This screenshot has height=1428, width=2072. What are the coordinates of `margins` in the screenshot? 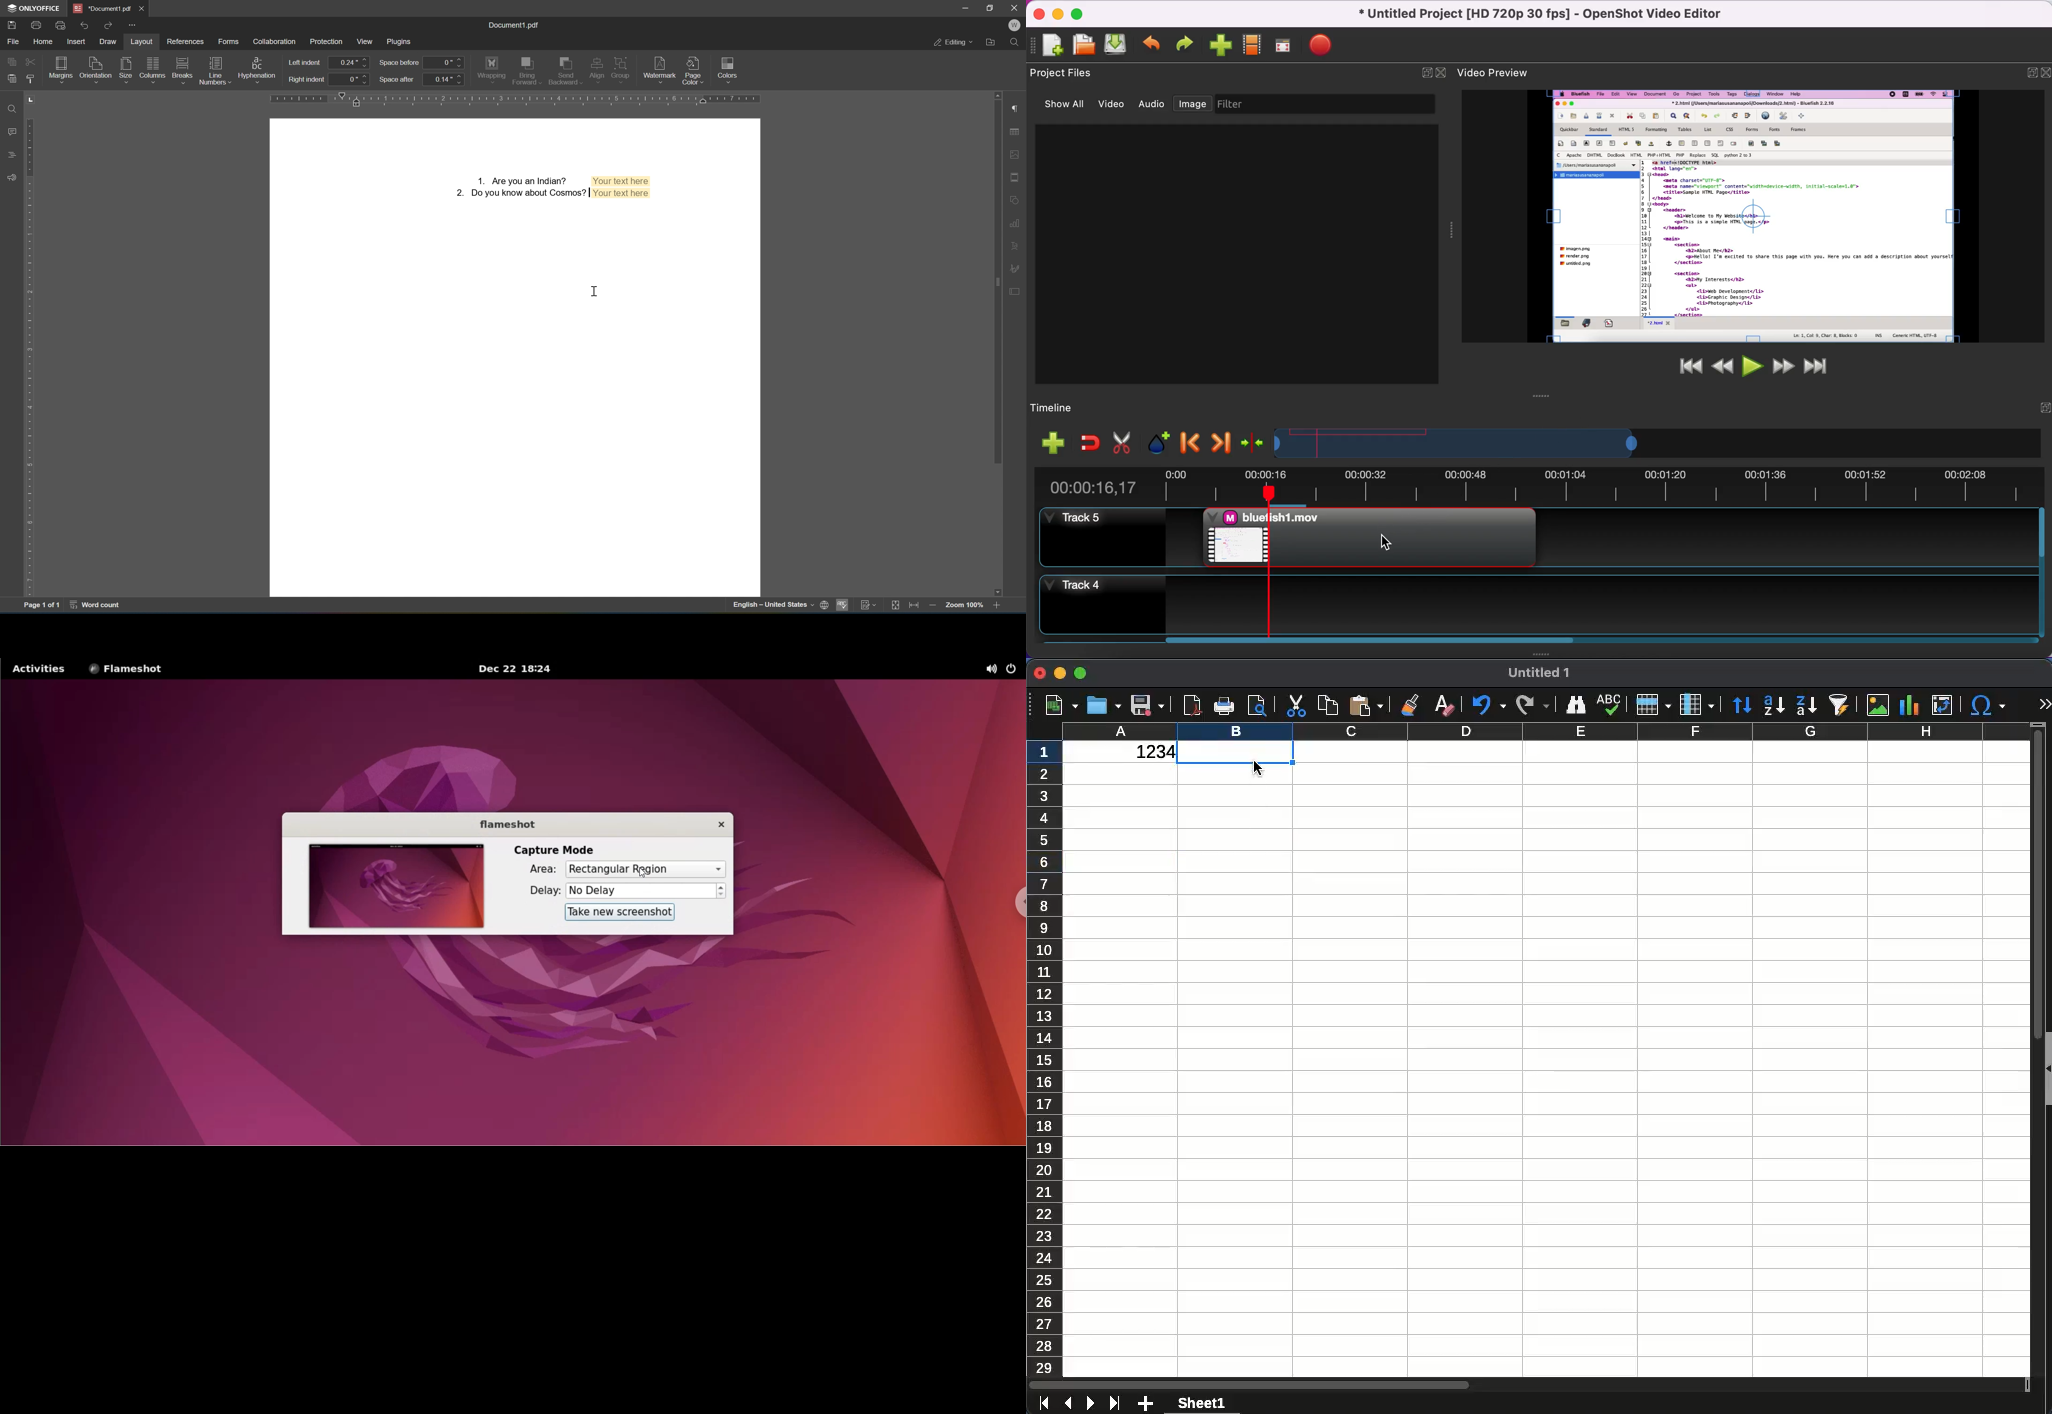 It's located at (63, 68).